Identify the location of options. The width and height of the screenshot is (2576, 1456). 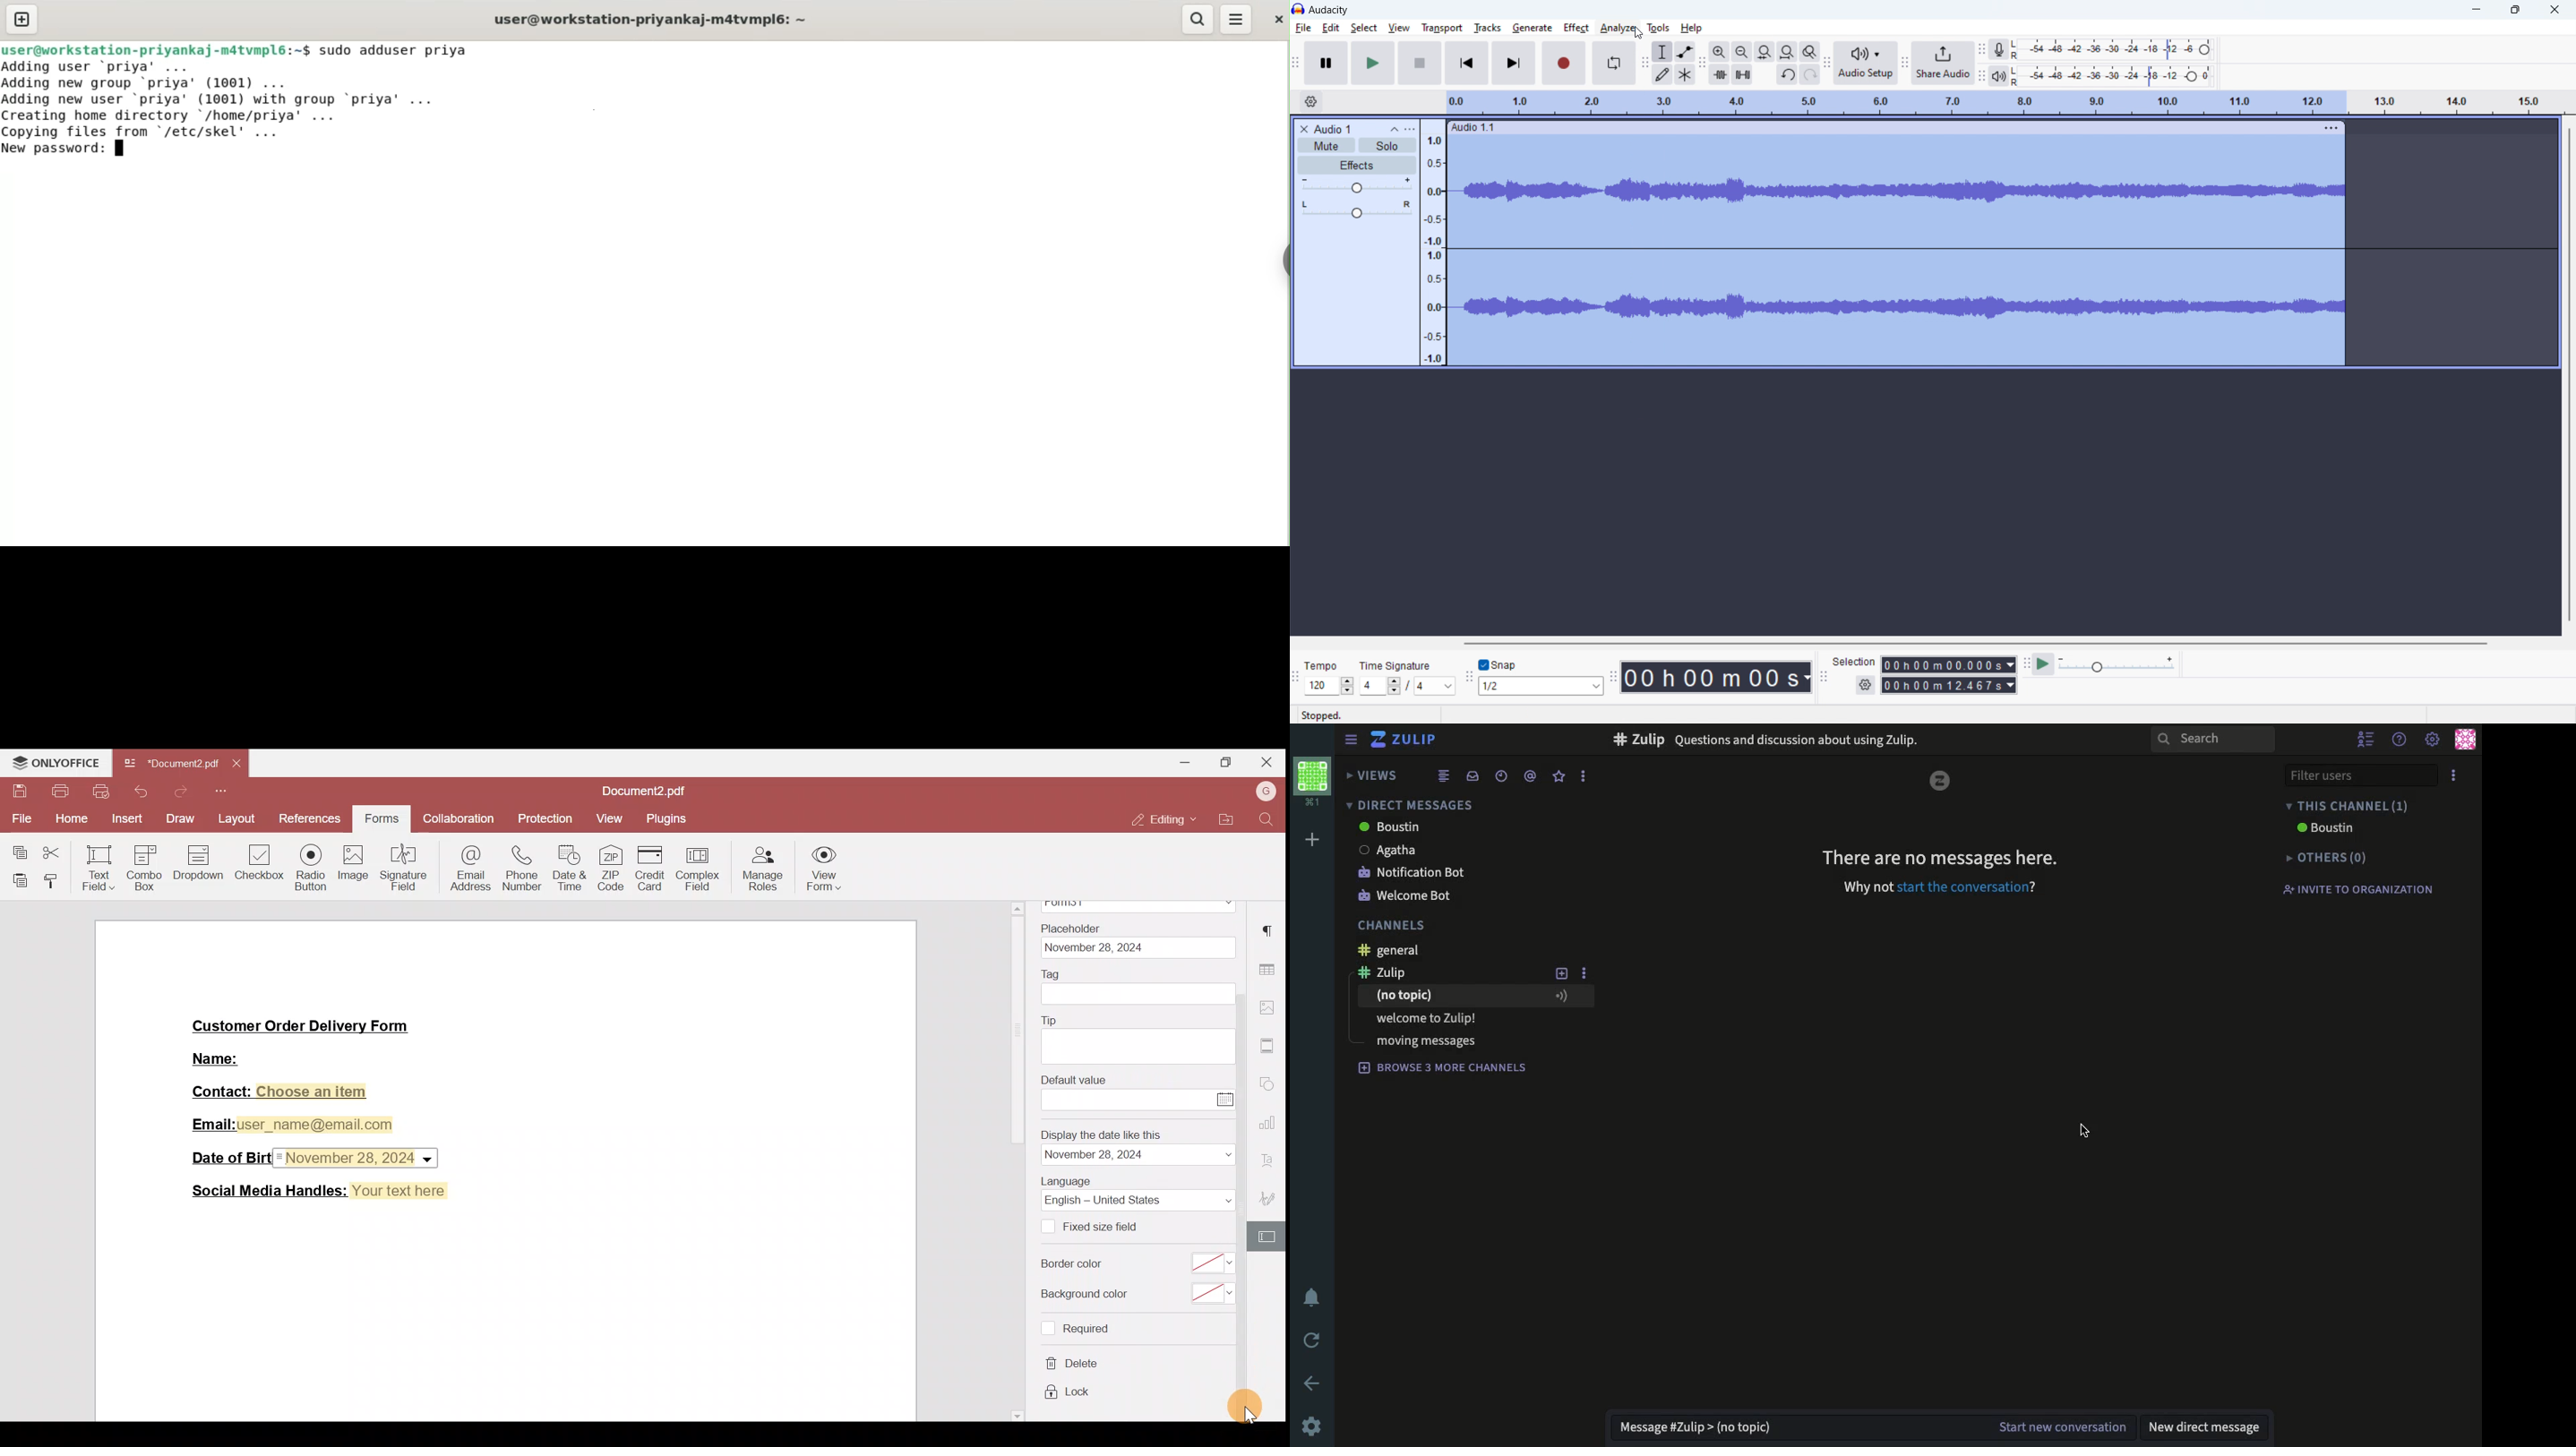
(1410, 129).